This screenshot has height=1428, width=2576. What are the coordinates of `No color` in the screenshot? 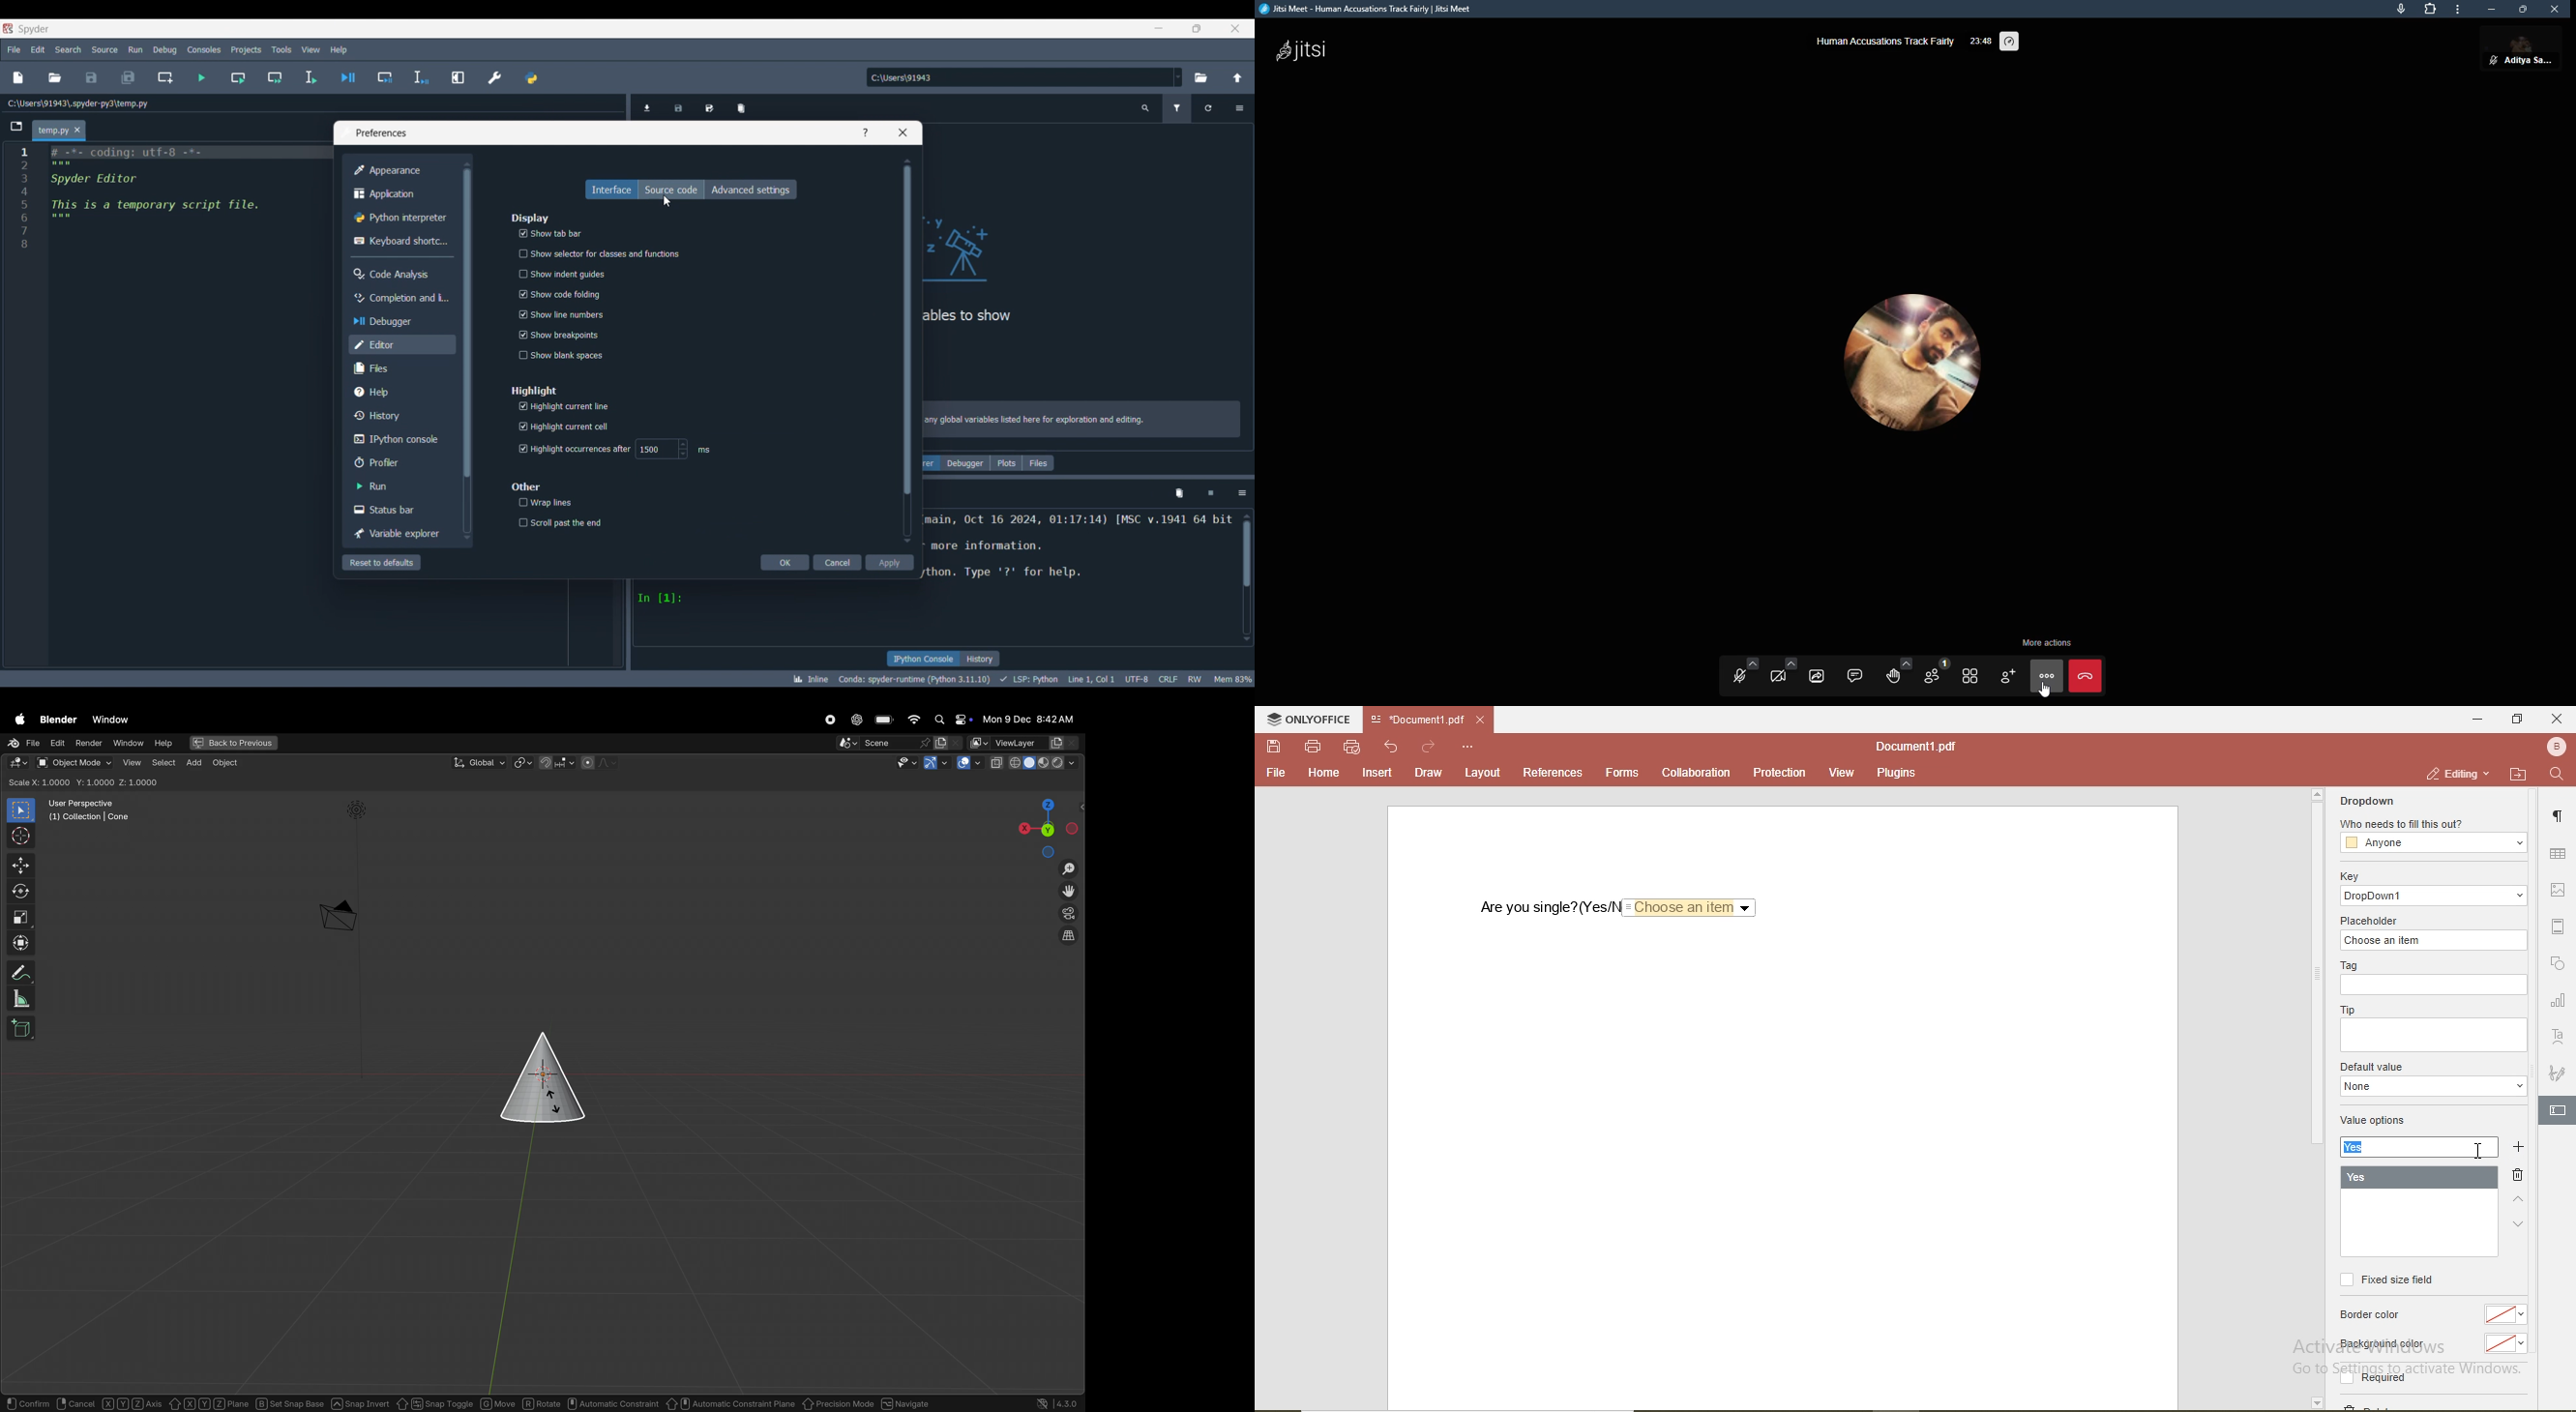 It's located at (2504, 1344).